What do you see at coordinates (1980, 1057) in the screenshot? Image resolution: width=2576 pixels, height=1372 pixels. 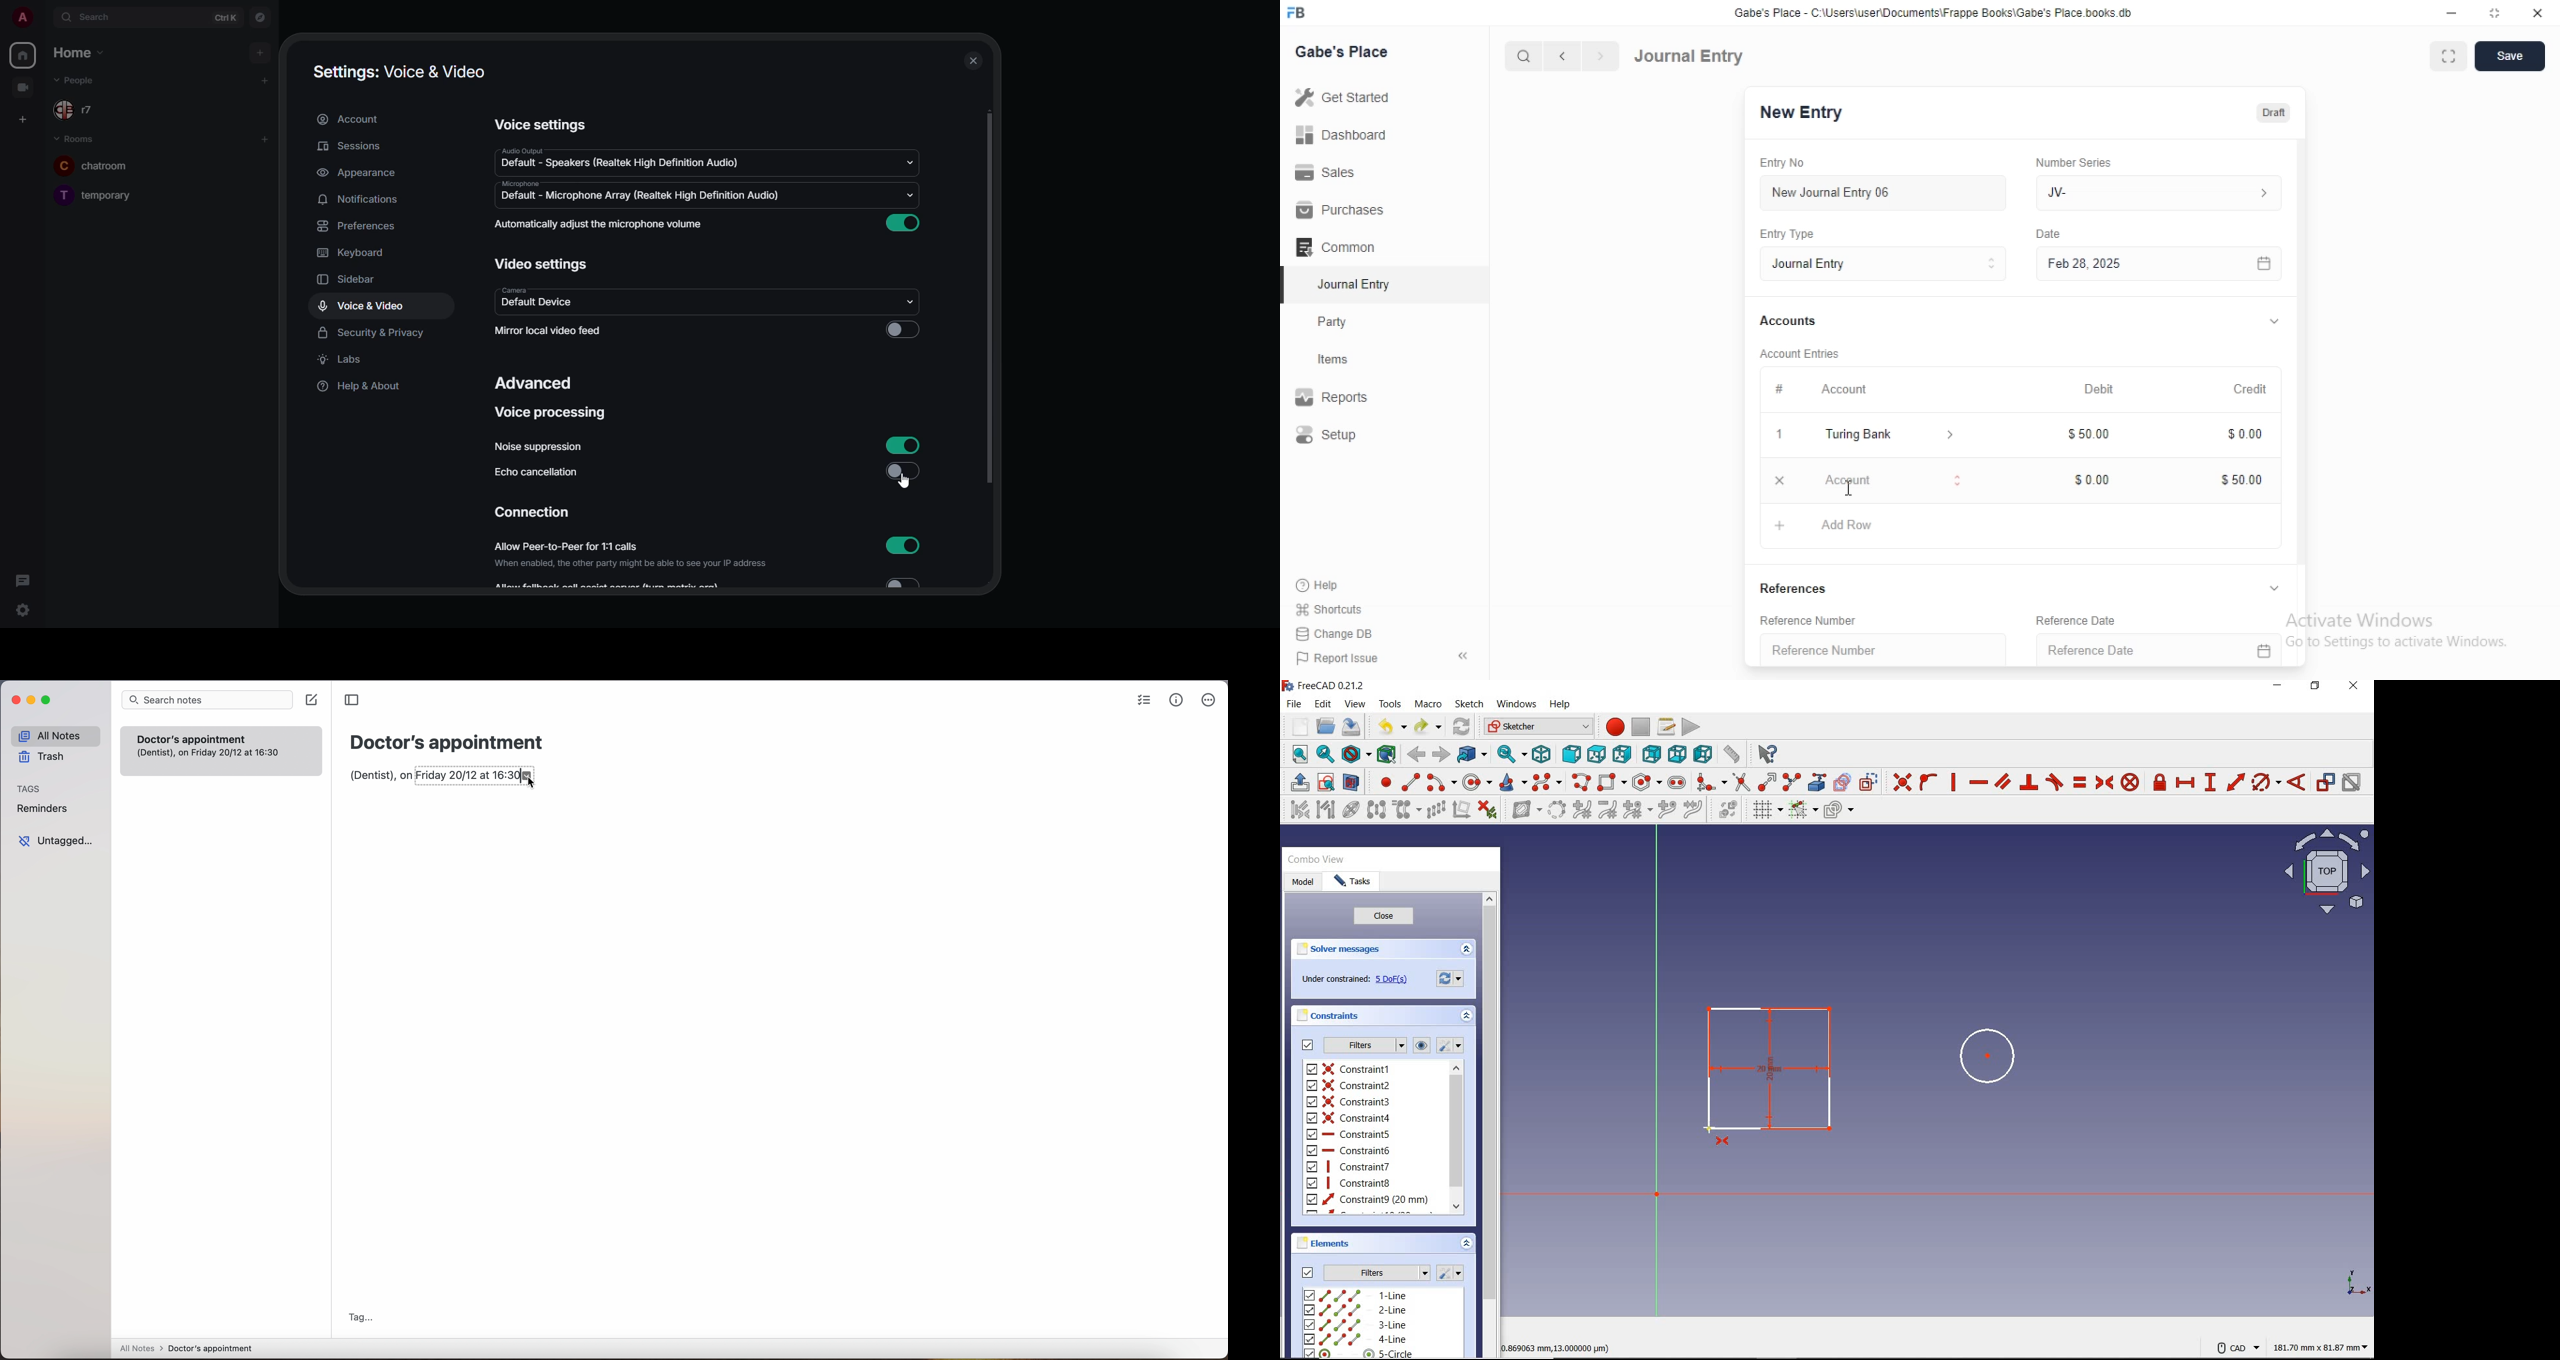 I see `circle` at bounding box center [1980, 1057].